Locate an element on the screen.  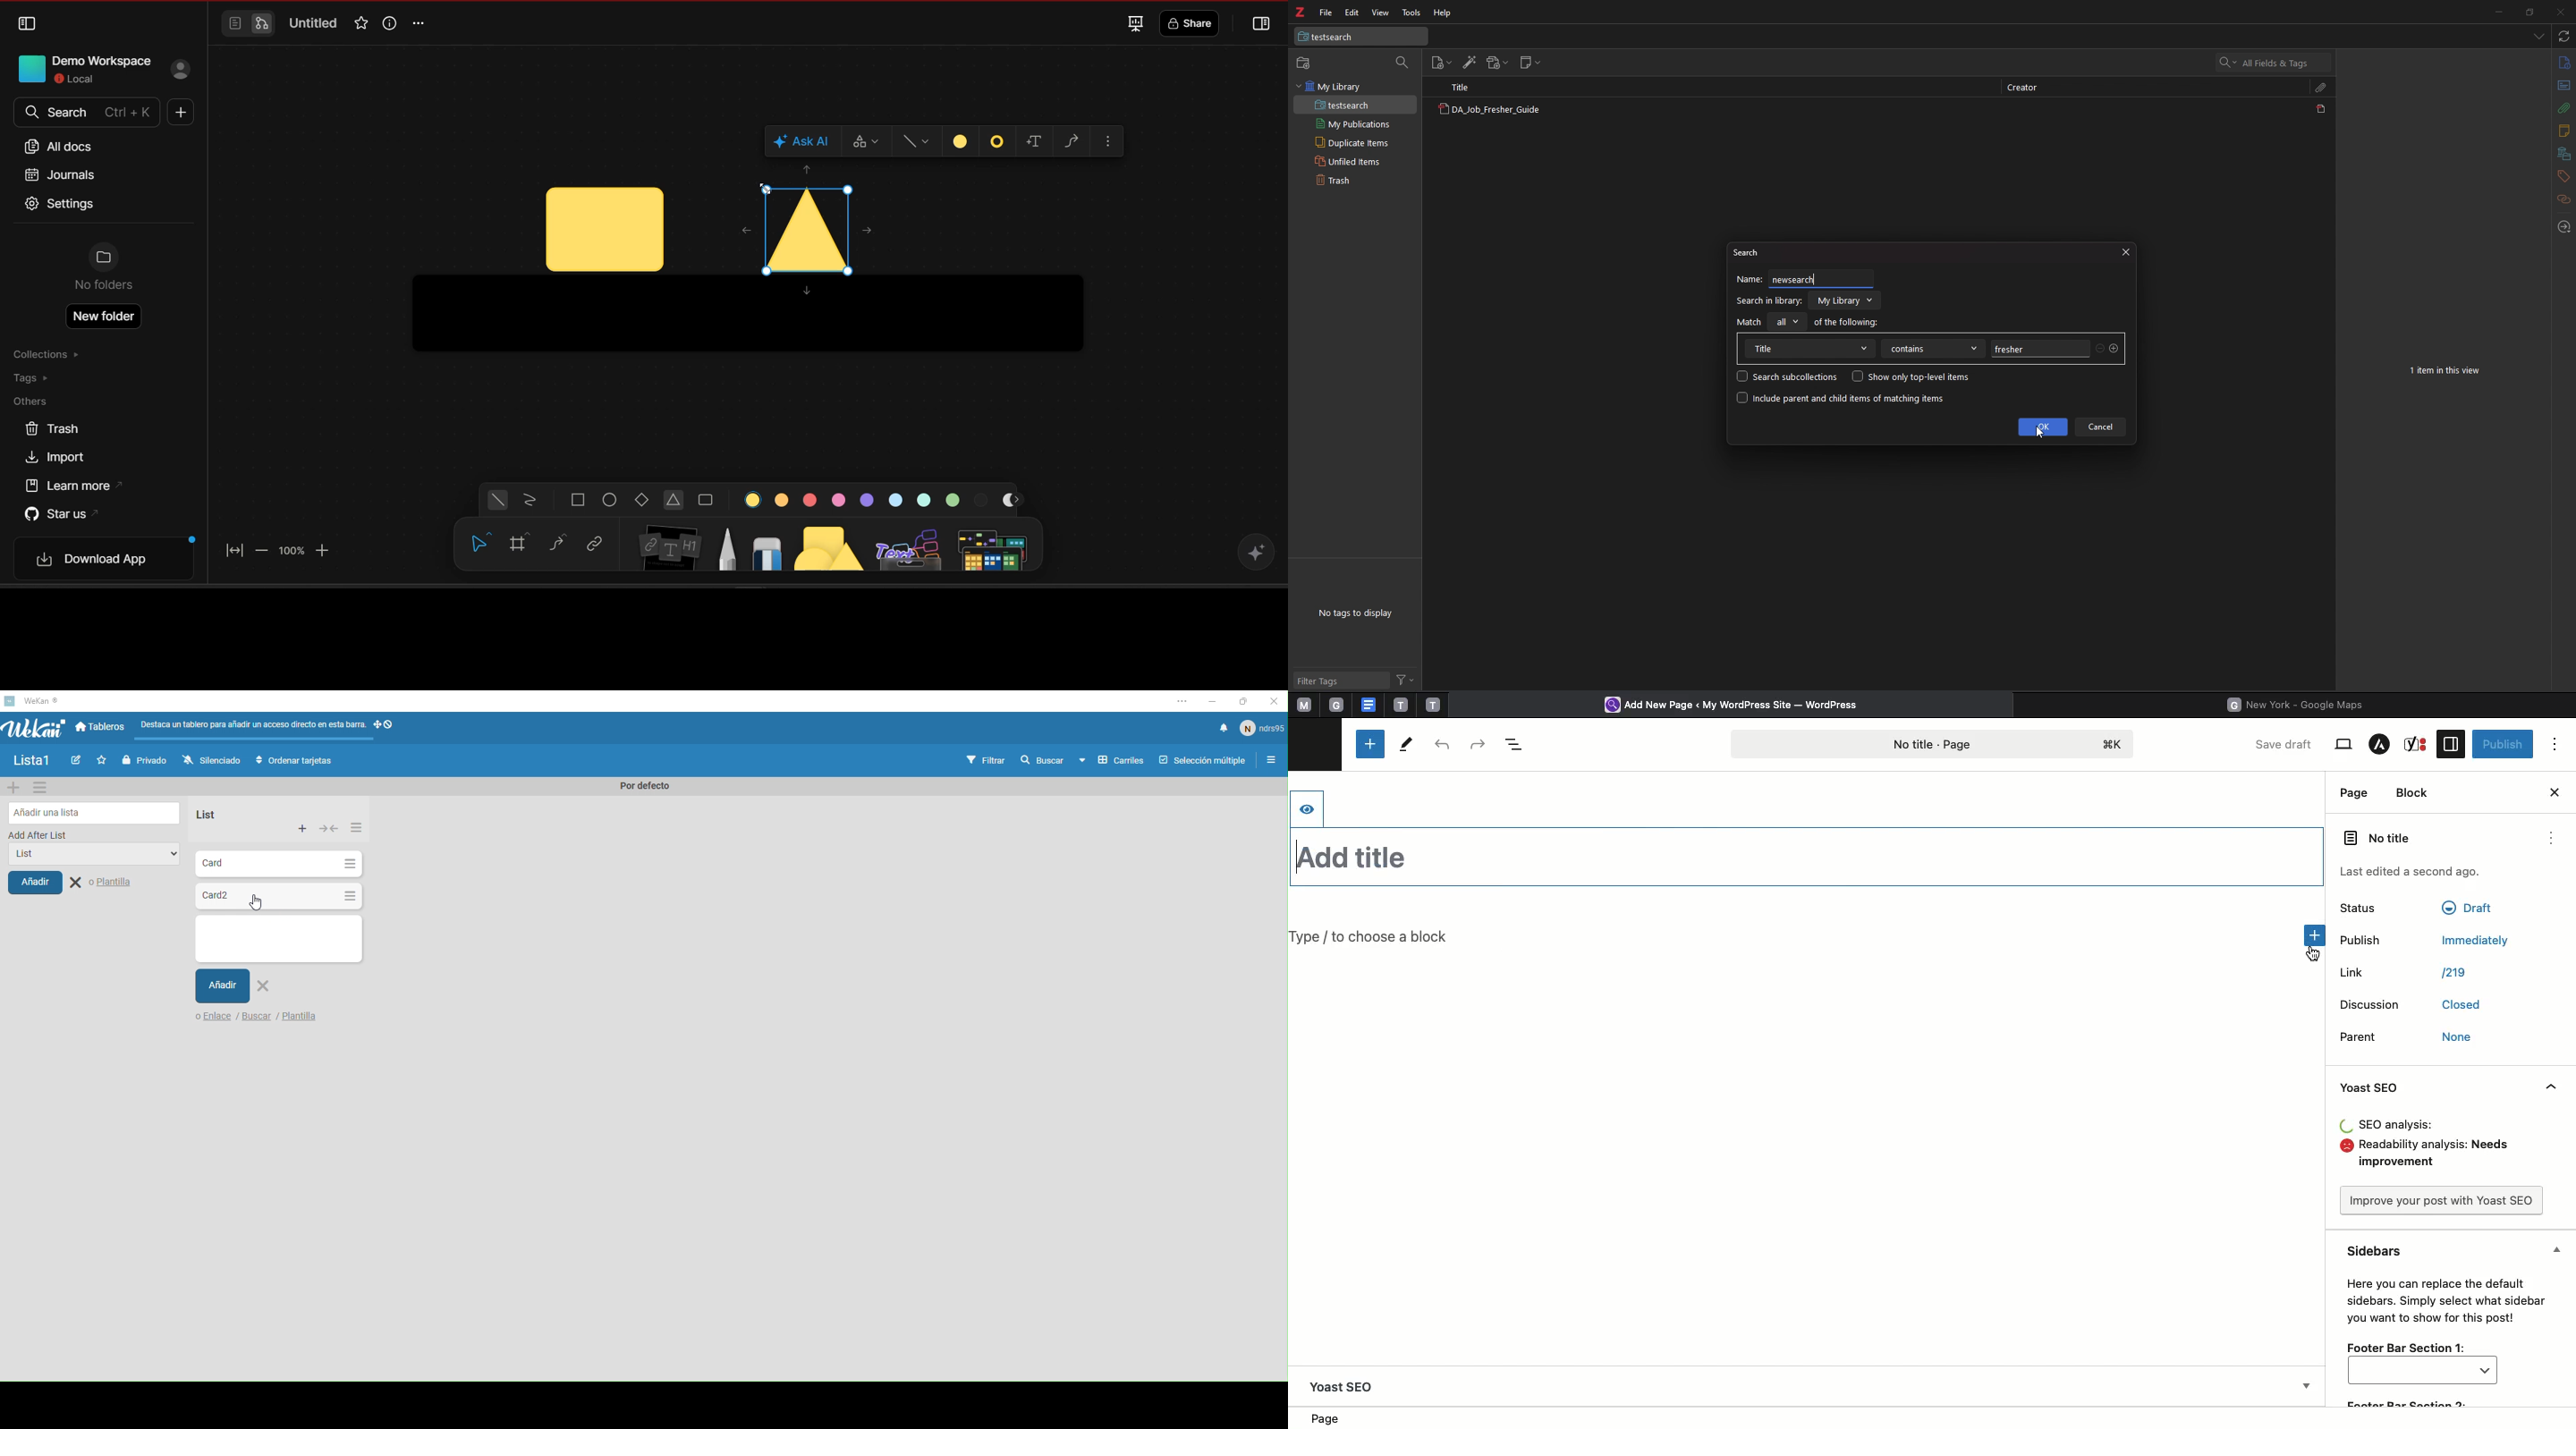
unfiled items is located at coordinates (1355, 161).